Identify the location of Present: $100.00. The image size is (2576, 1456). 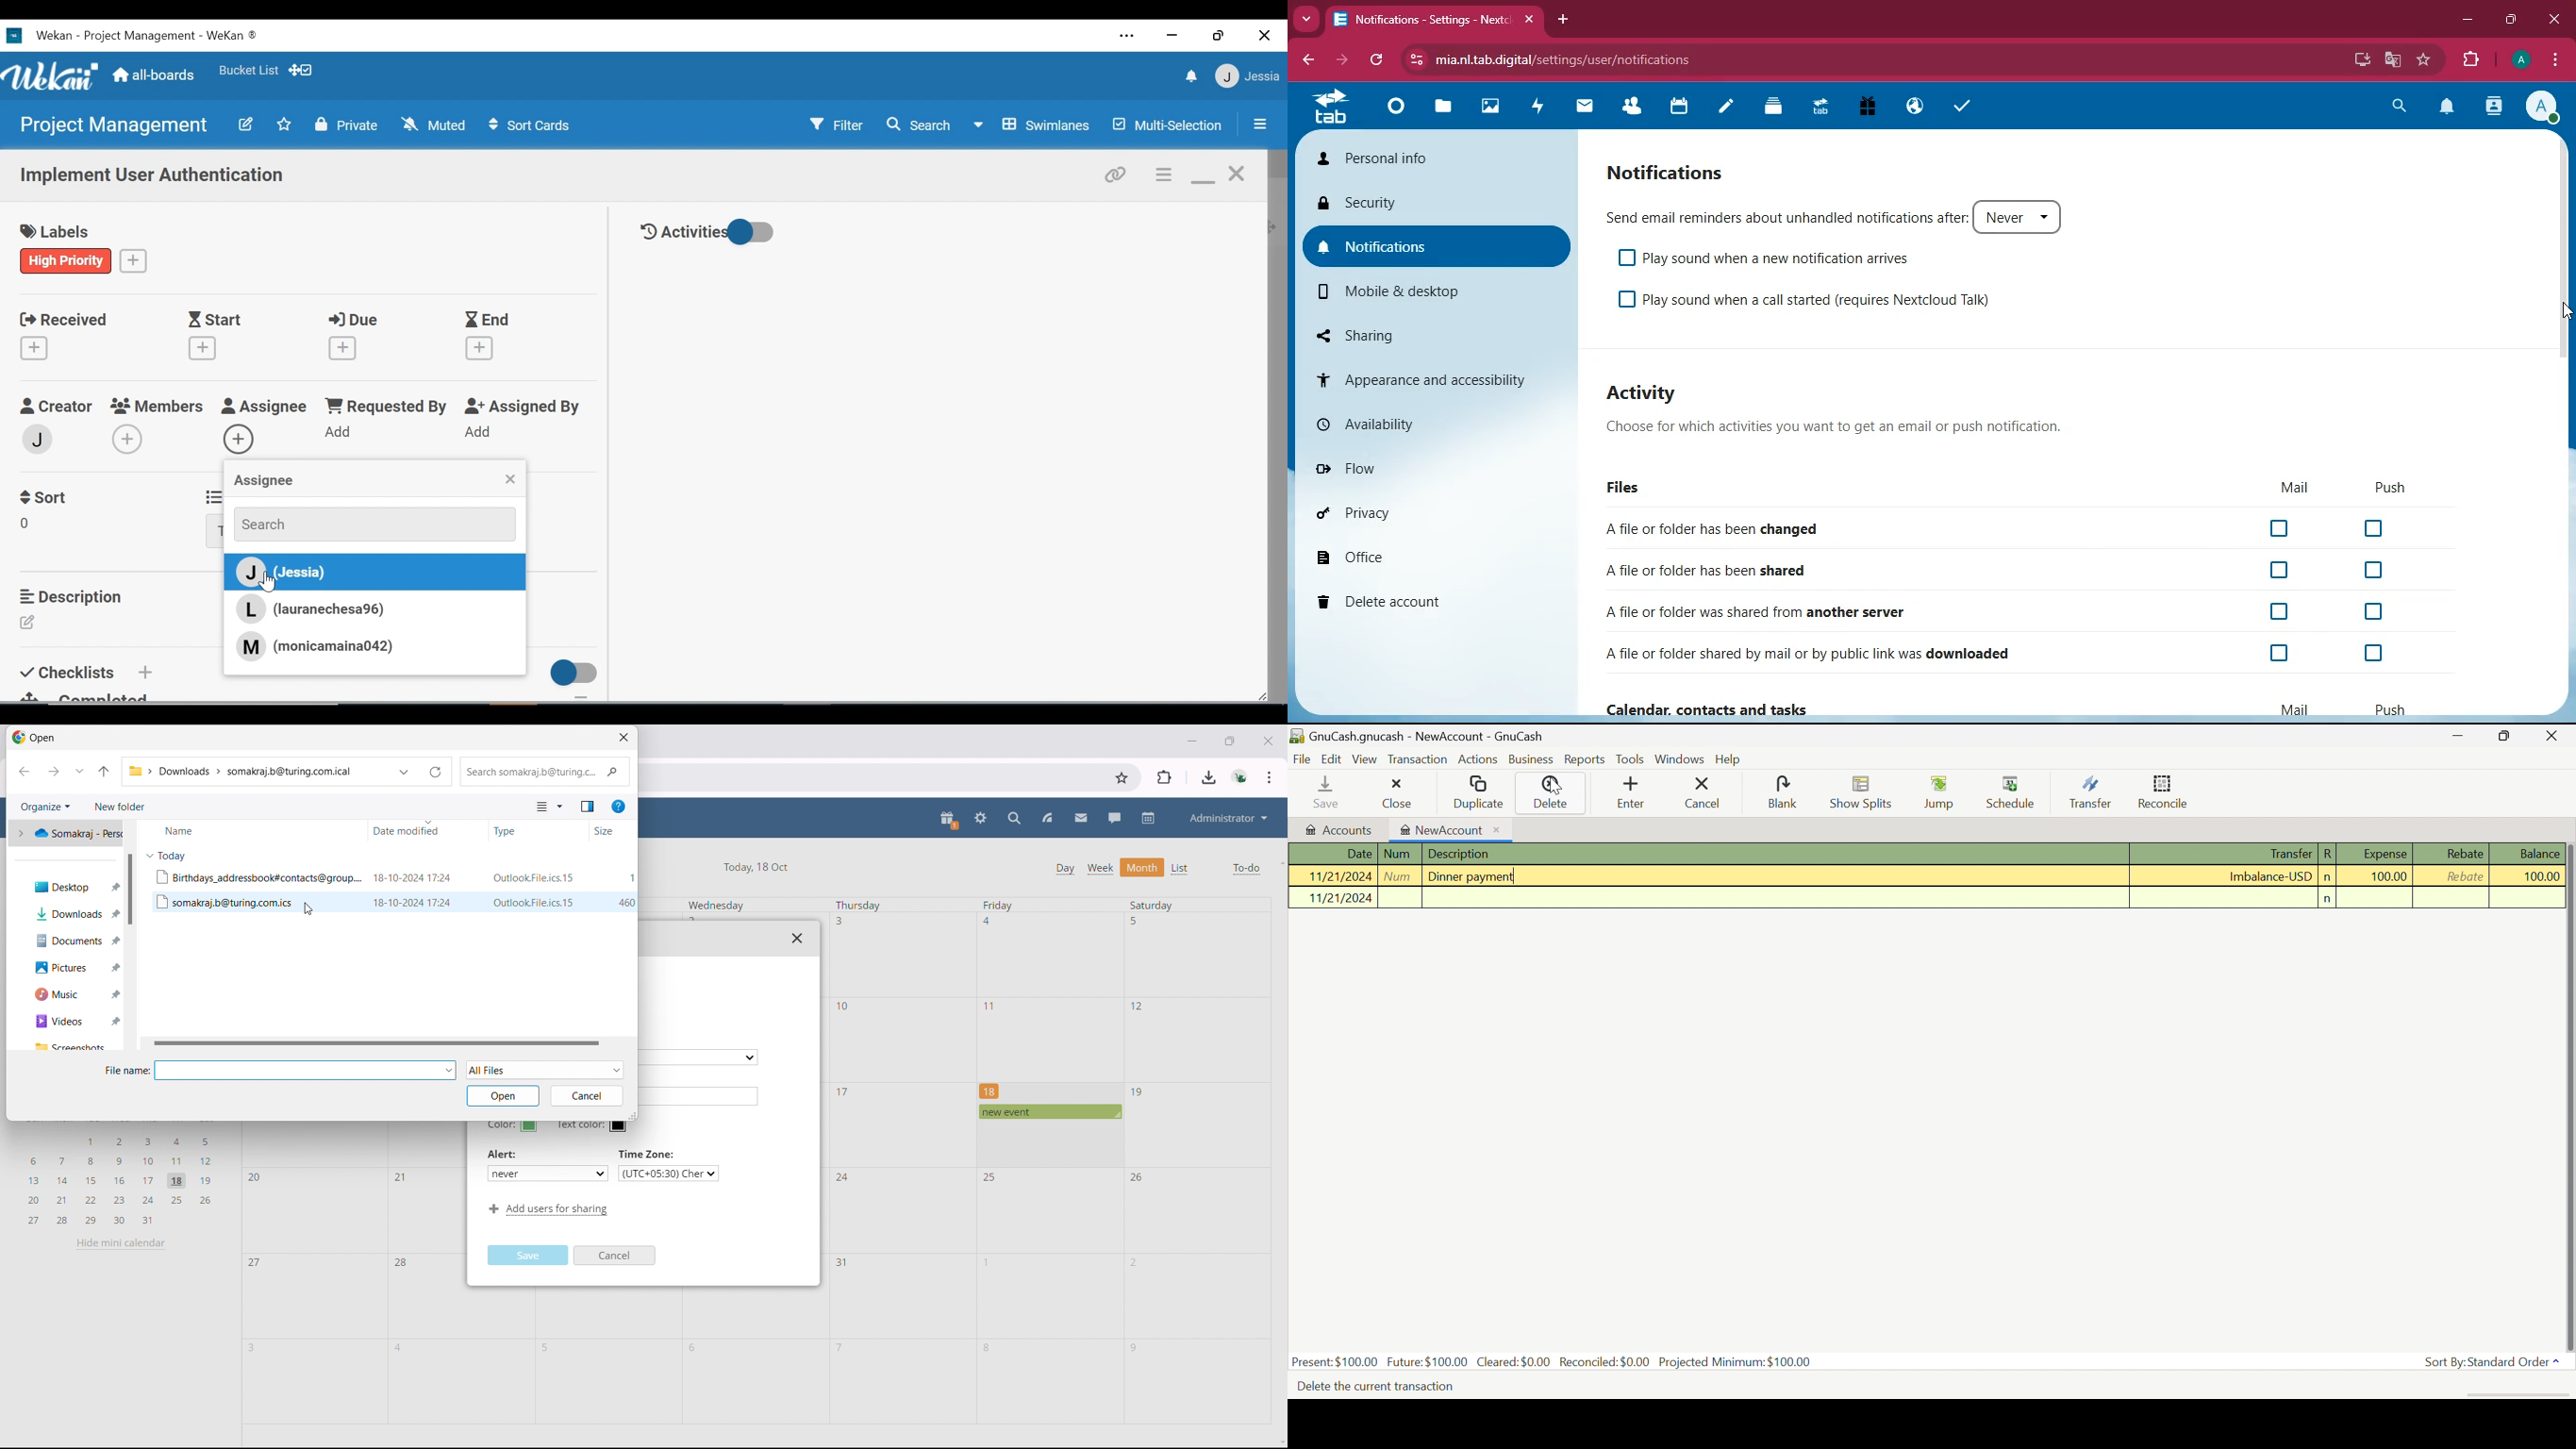
(1335, 1363).